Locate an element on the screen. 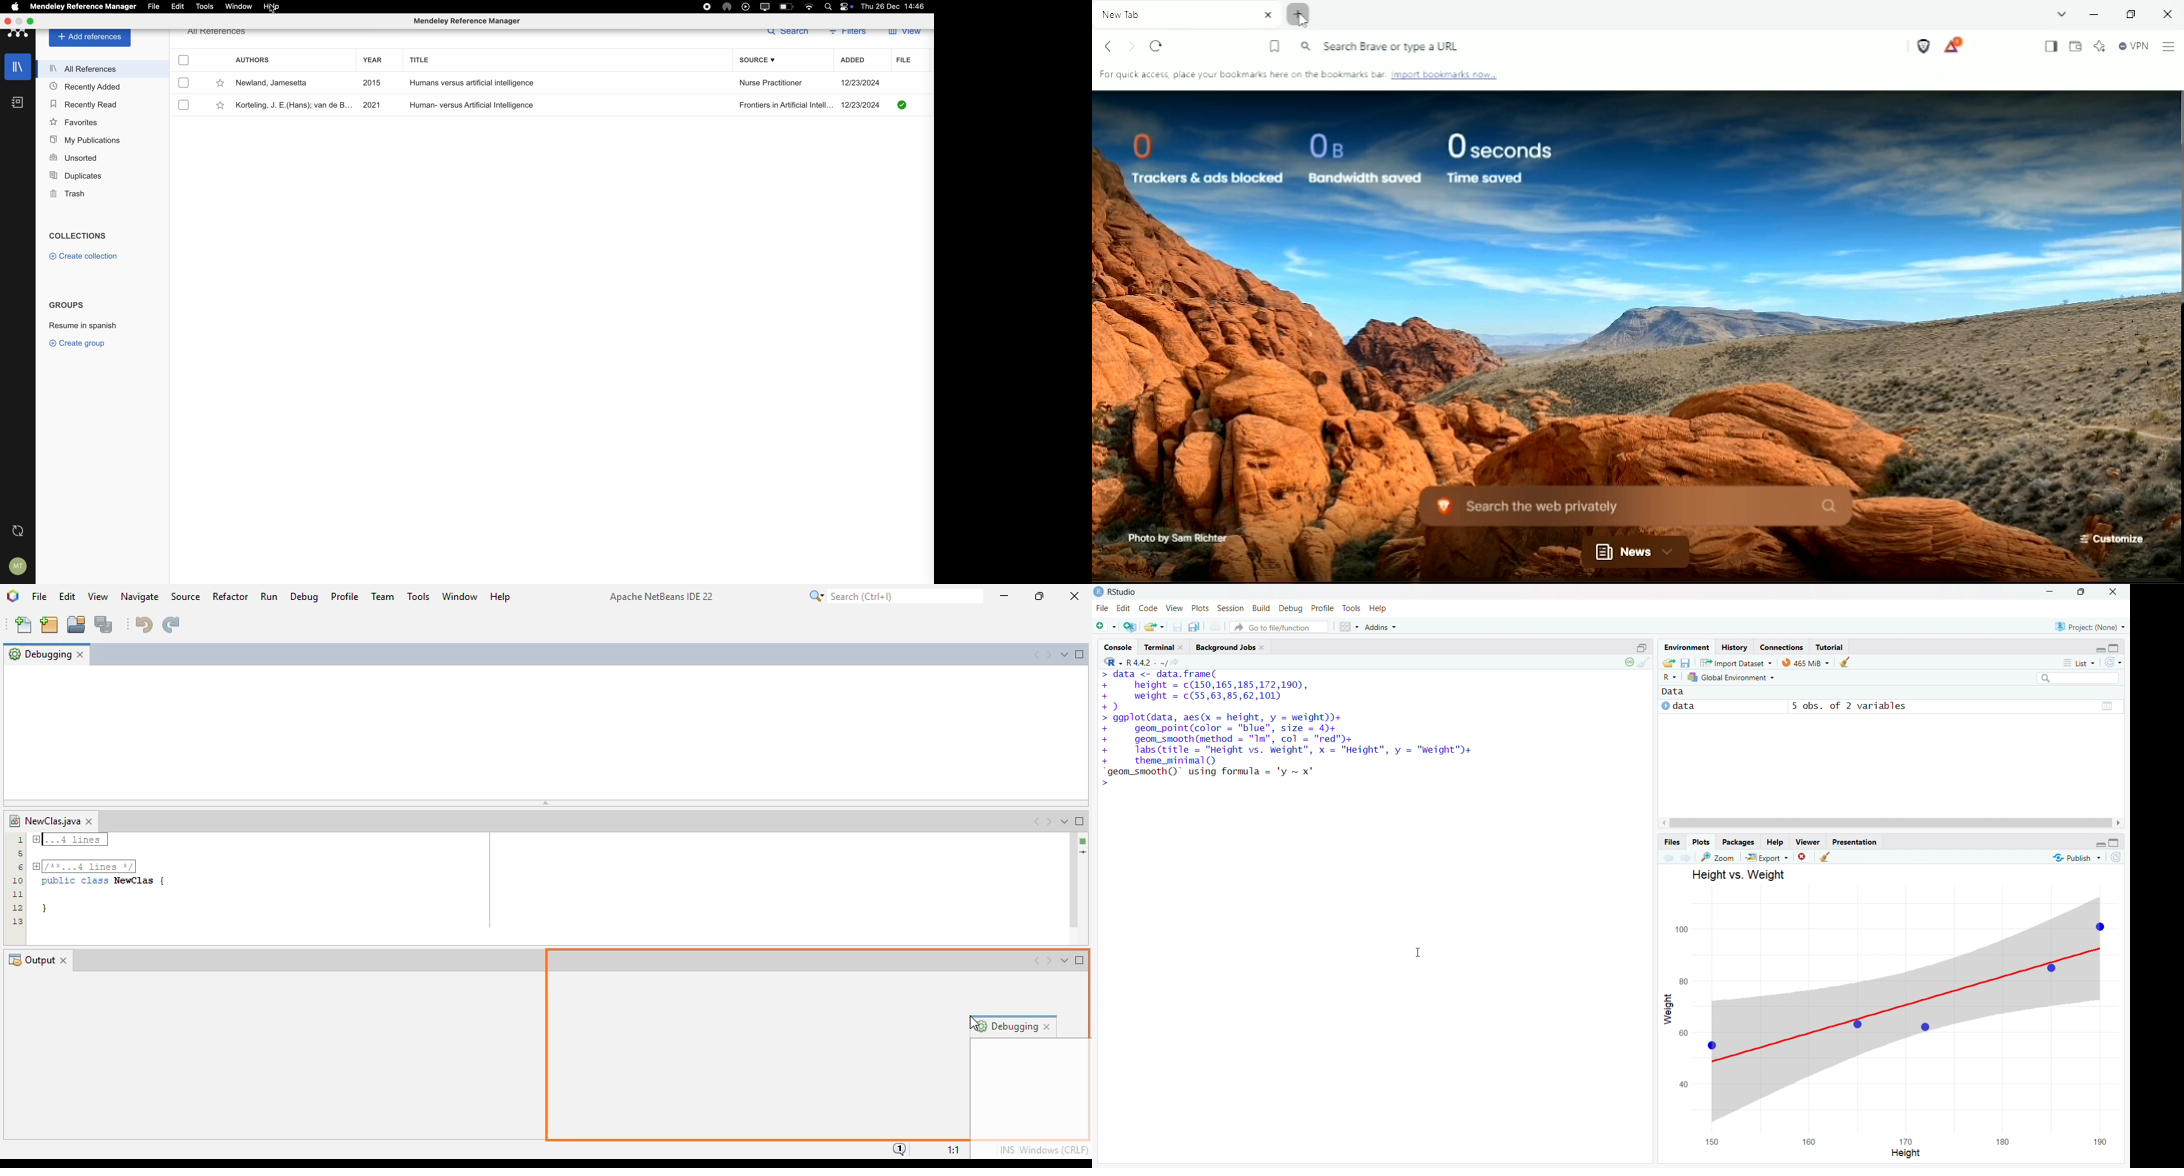  next is located at coordinates (1688, 858).